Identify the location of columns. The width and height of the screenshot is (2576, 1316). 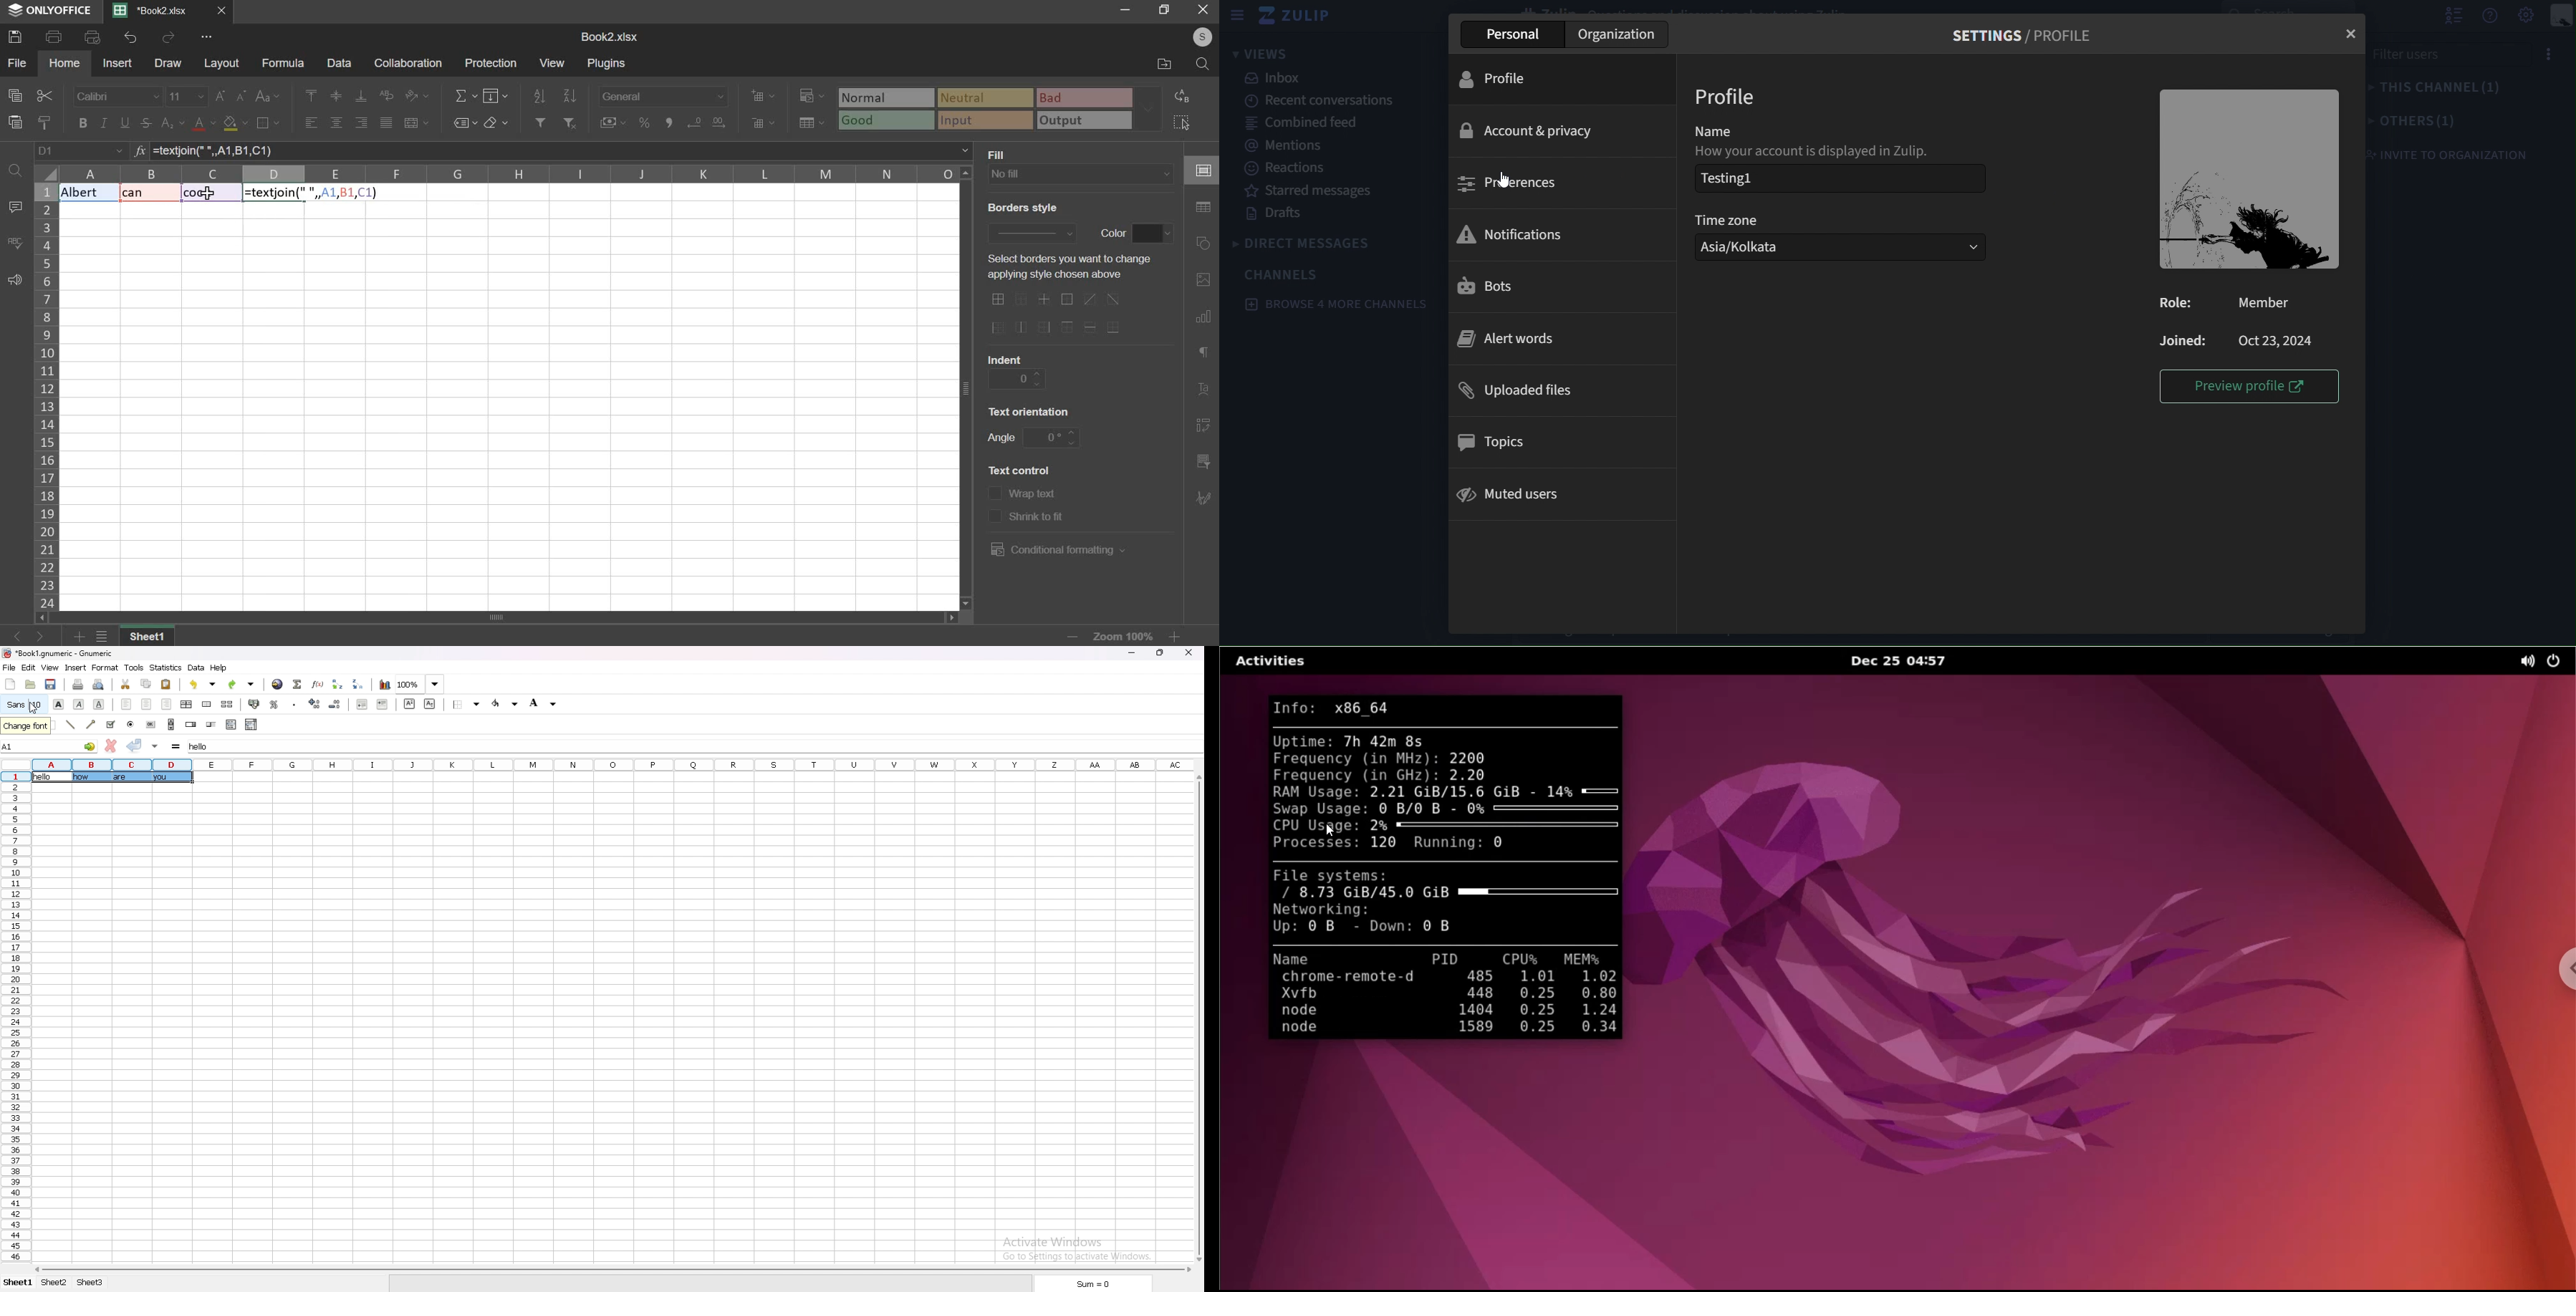
(510, 174).